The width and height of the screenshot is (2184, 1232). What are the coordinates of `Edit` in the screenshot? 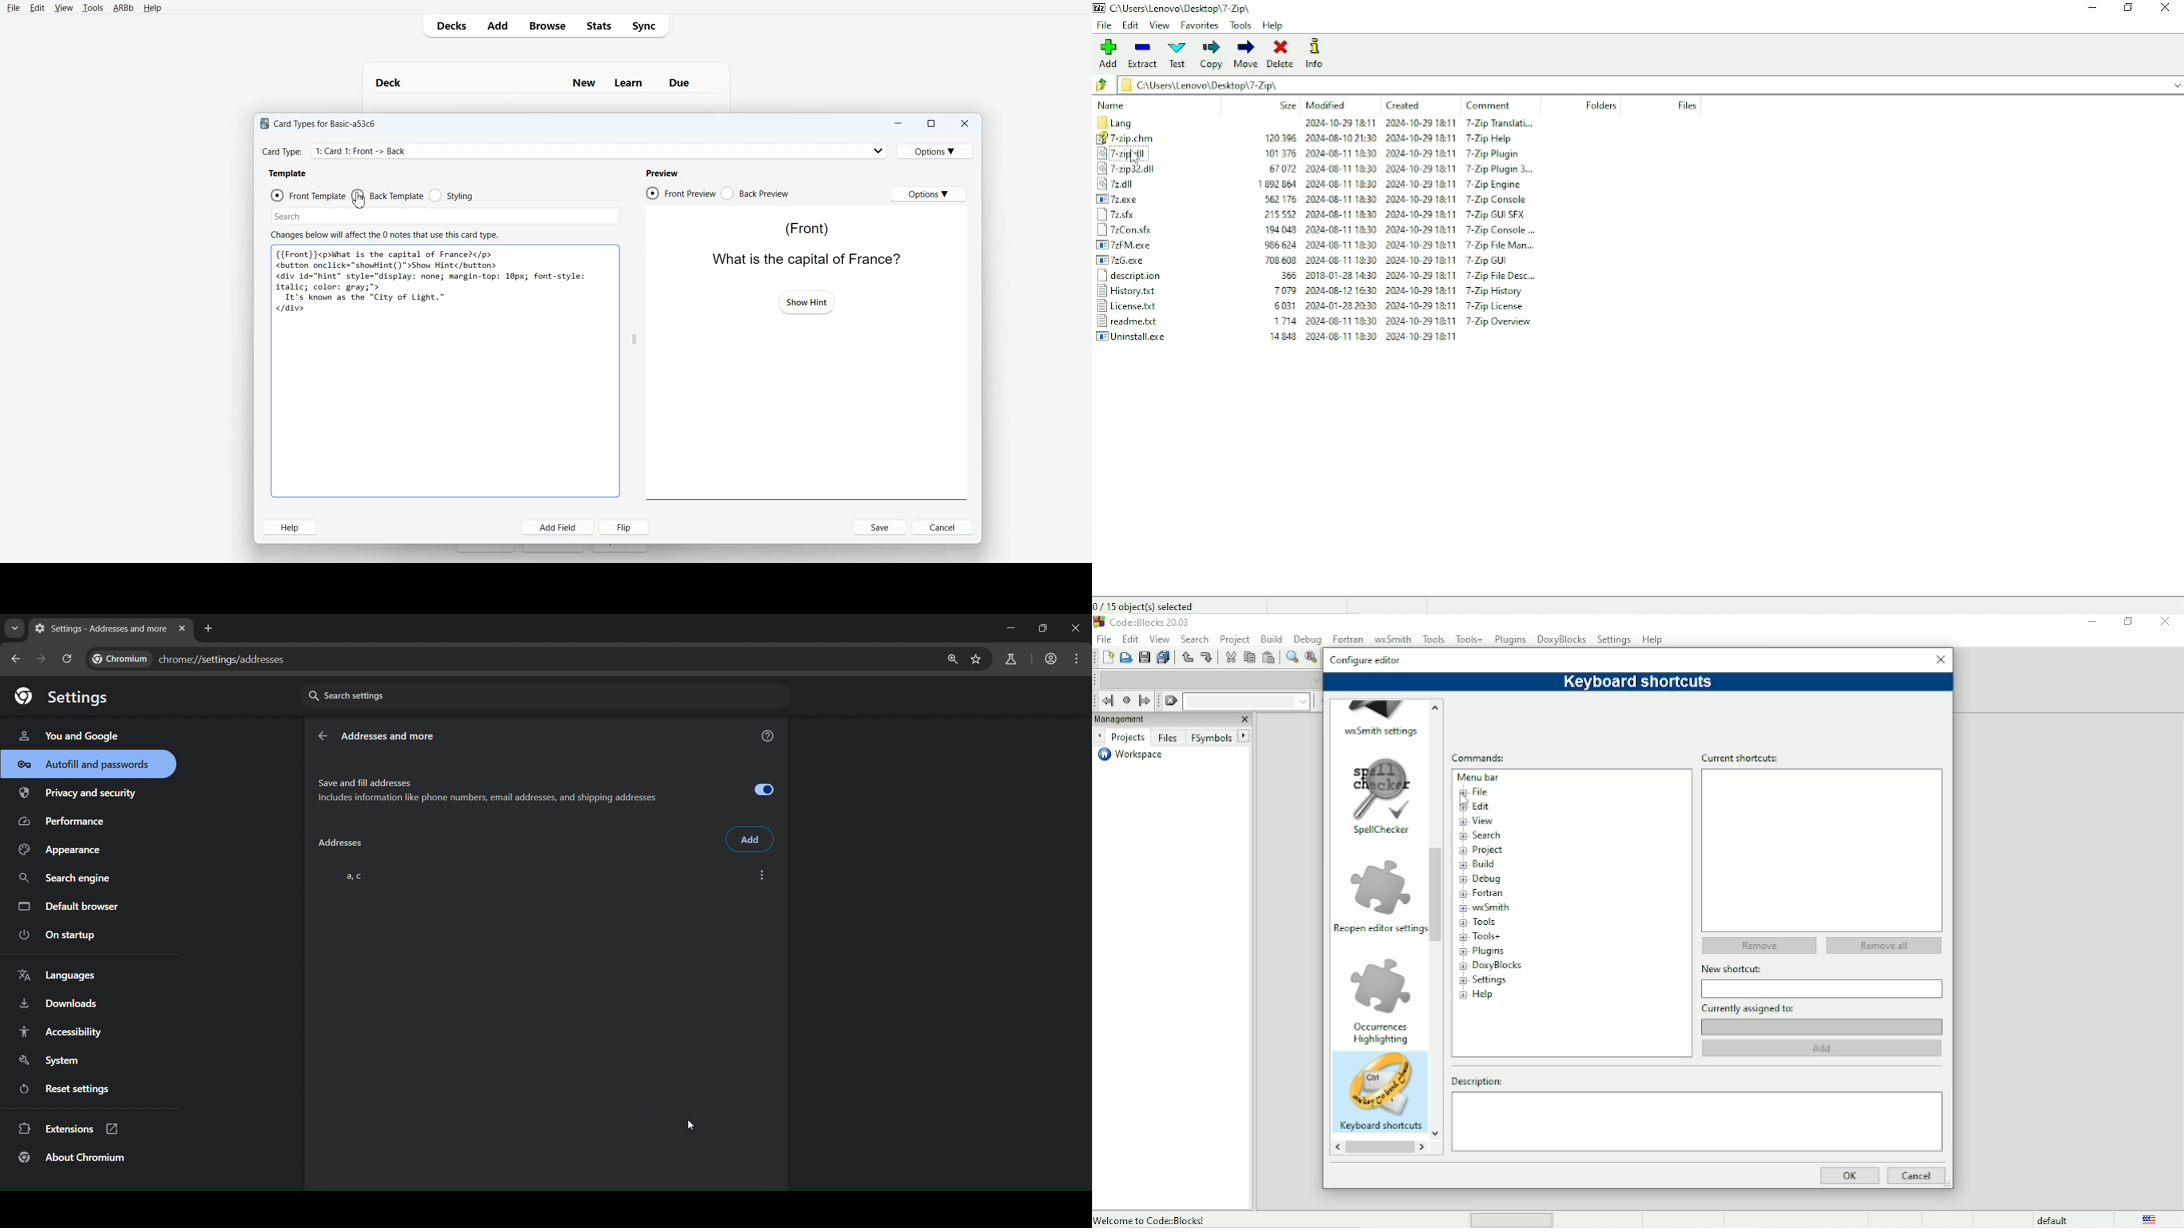 It's located at (38, 8).